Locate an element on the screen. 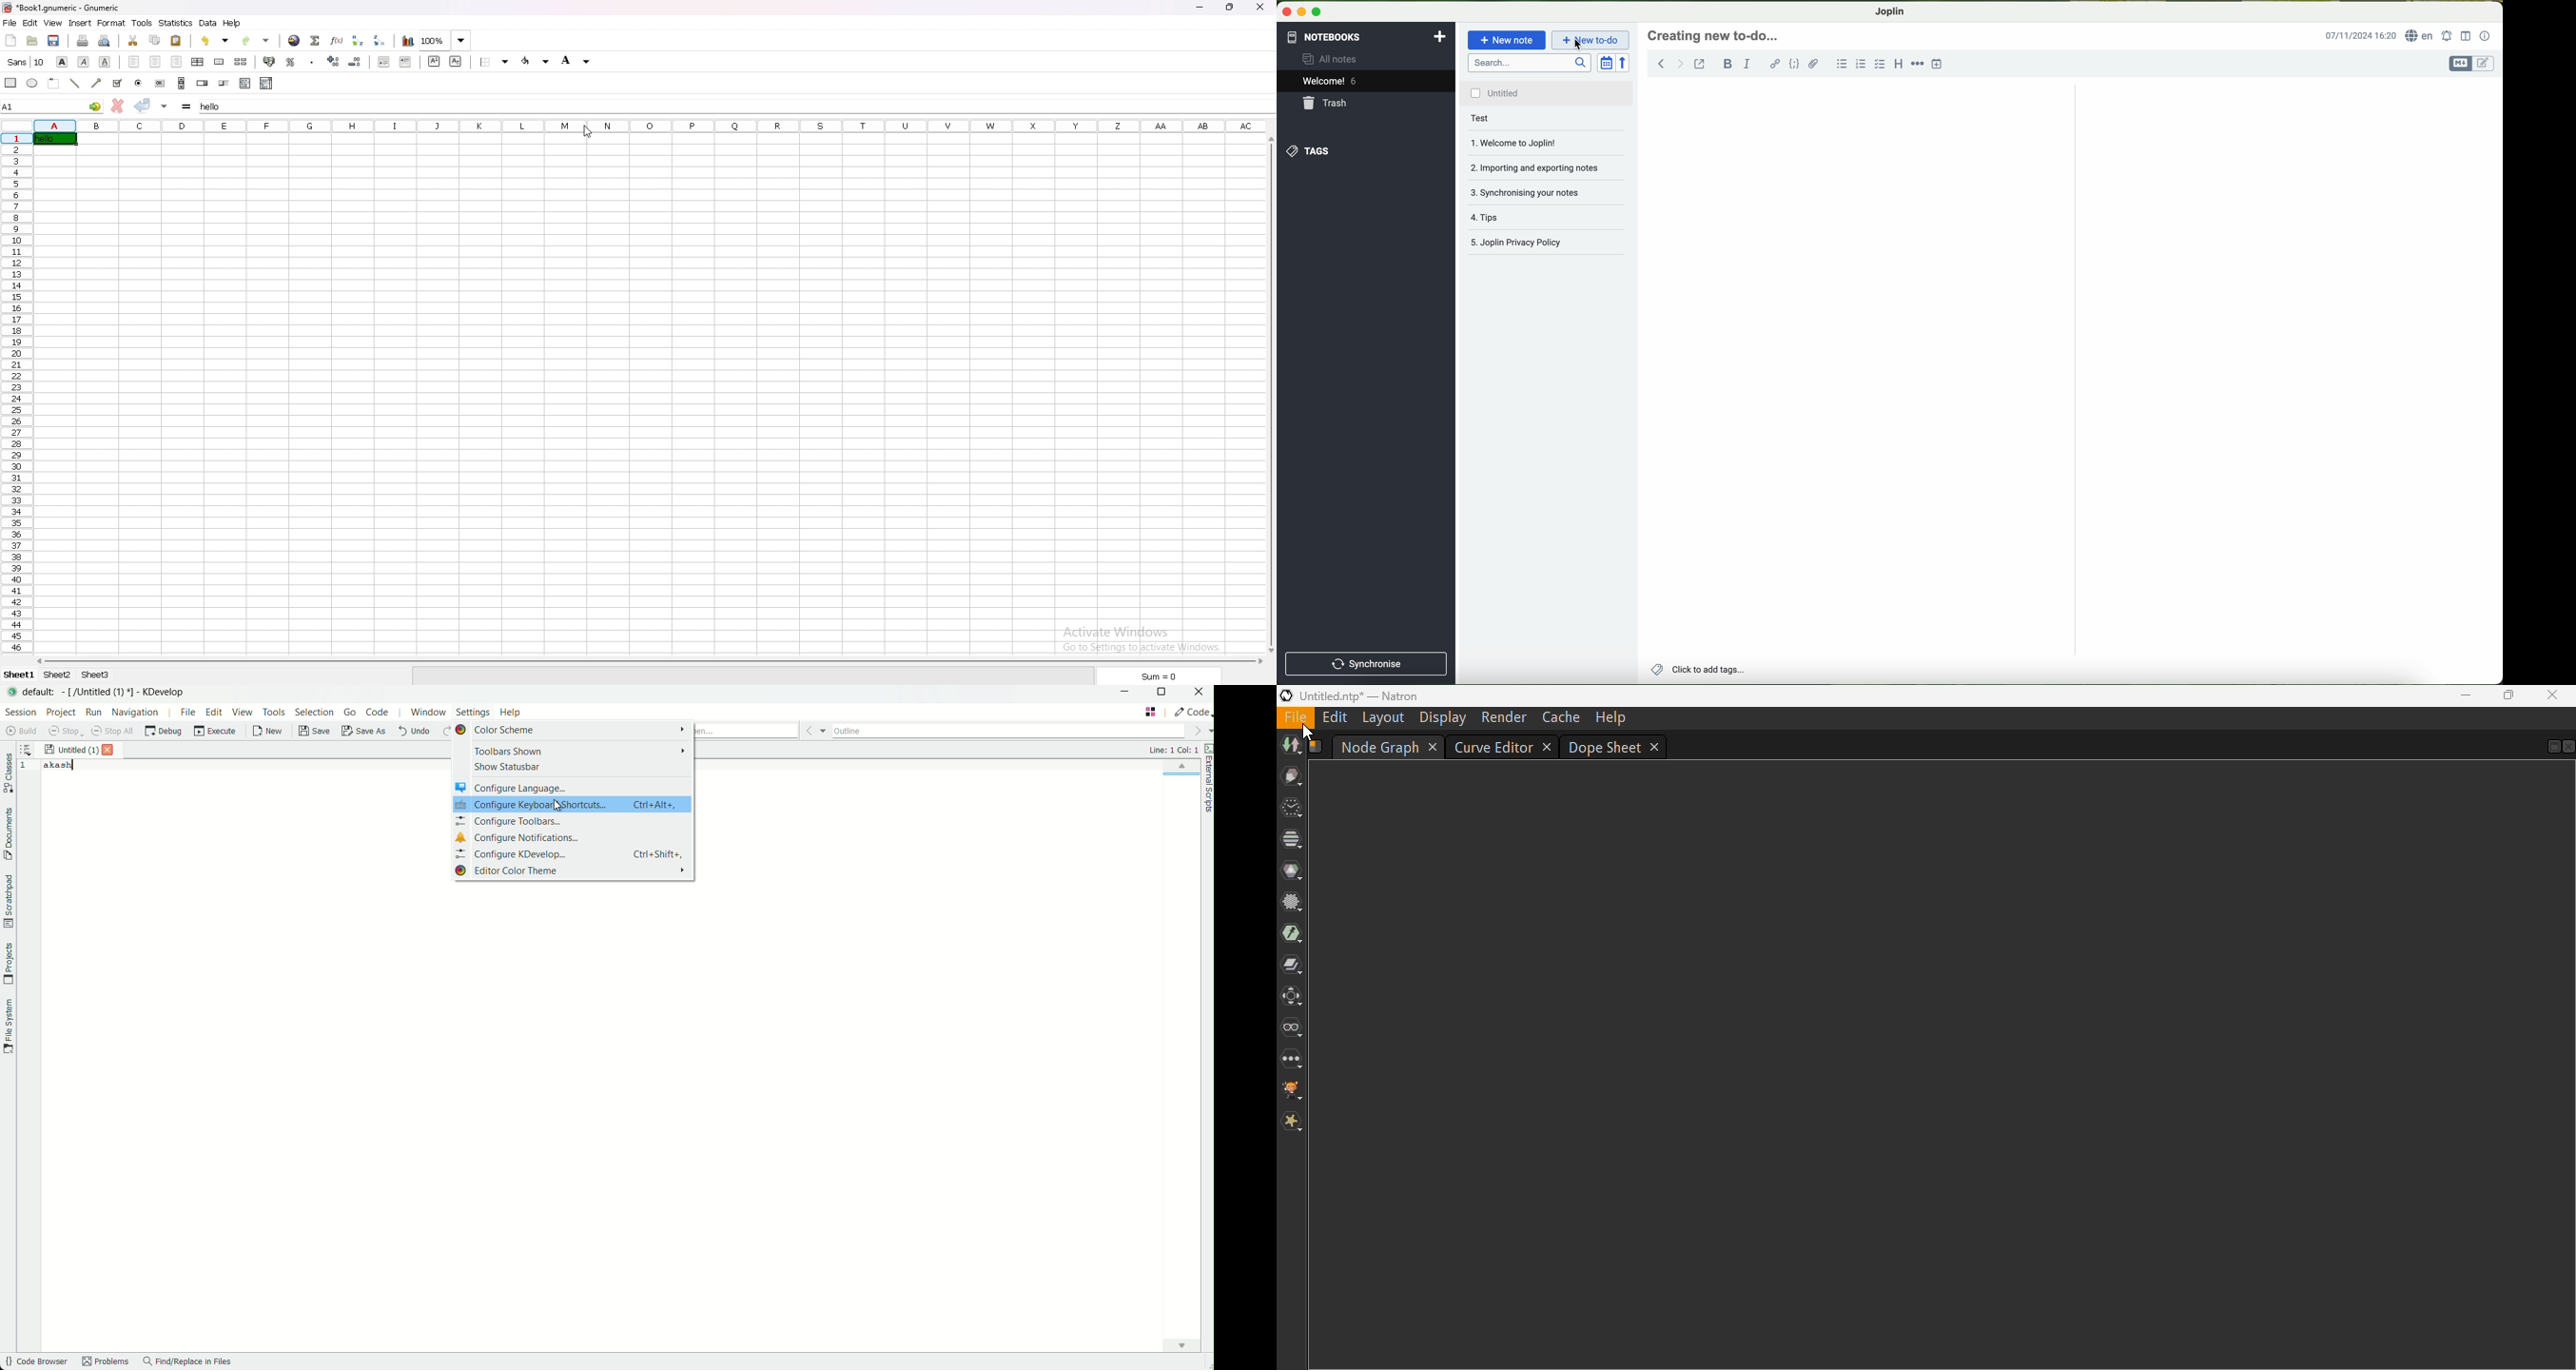 The height and width of the screenshot is (1372, 2576). cell color changed to green is located at coordinates (55, 139).